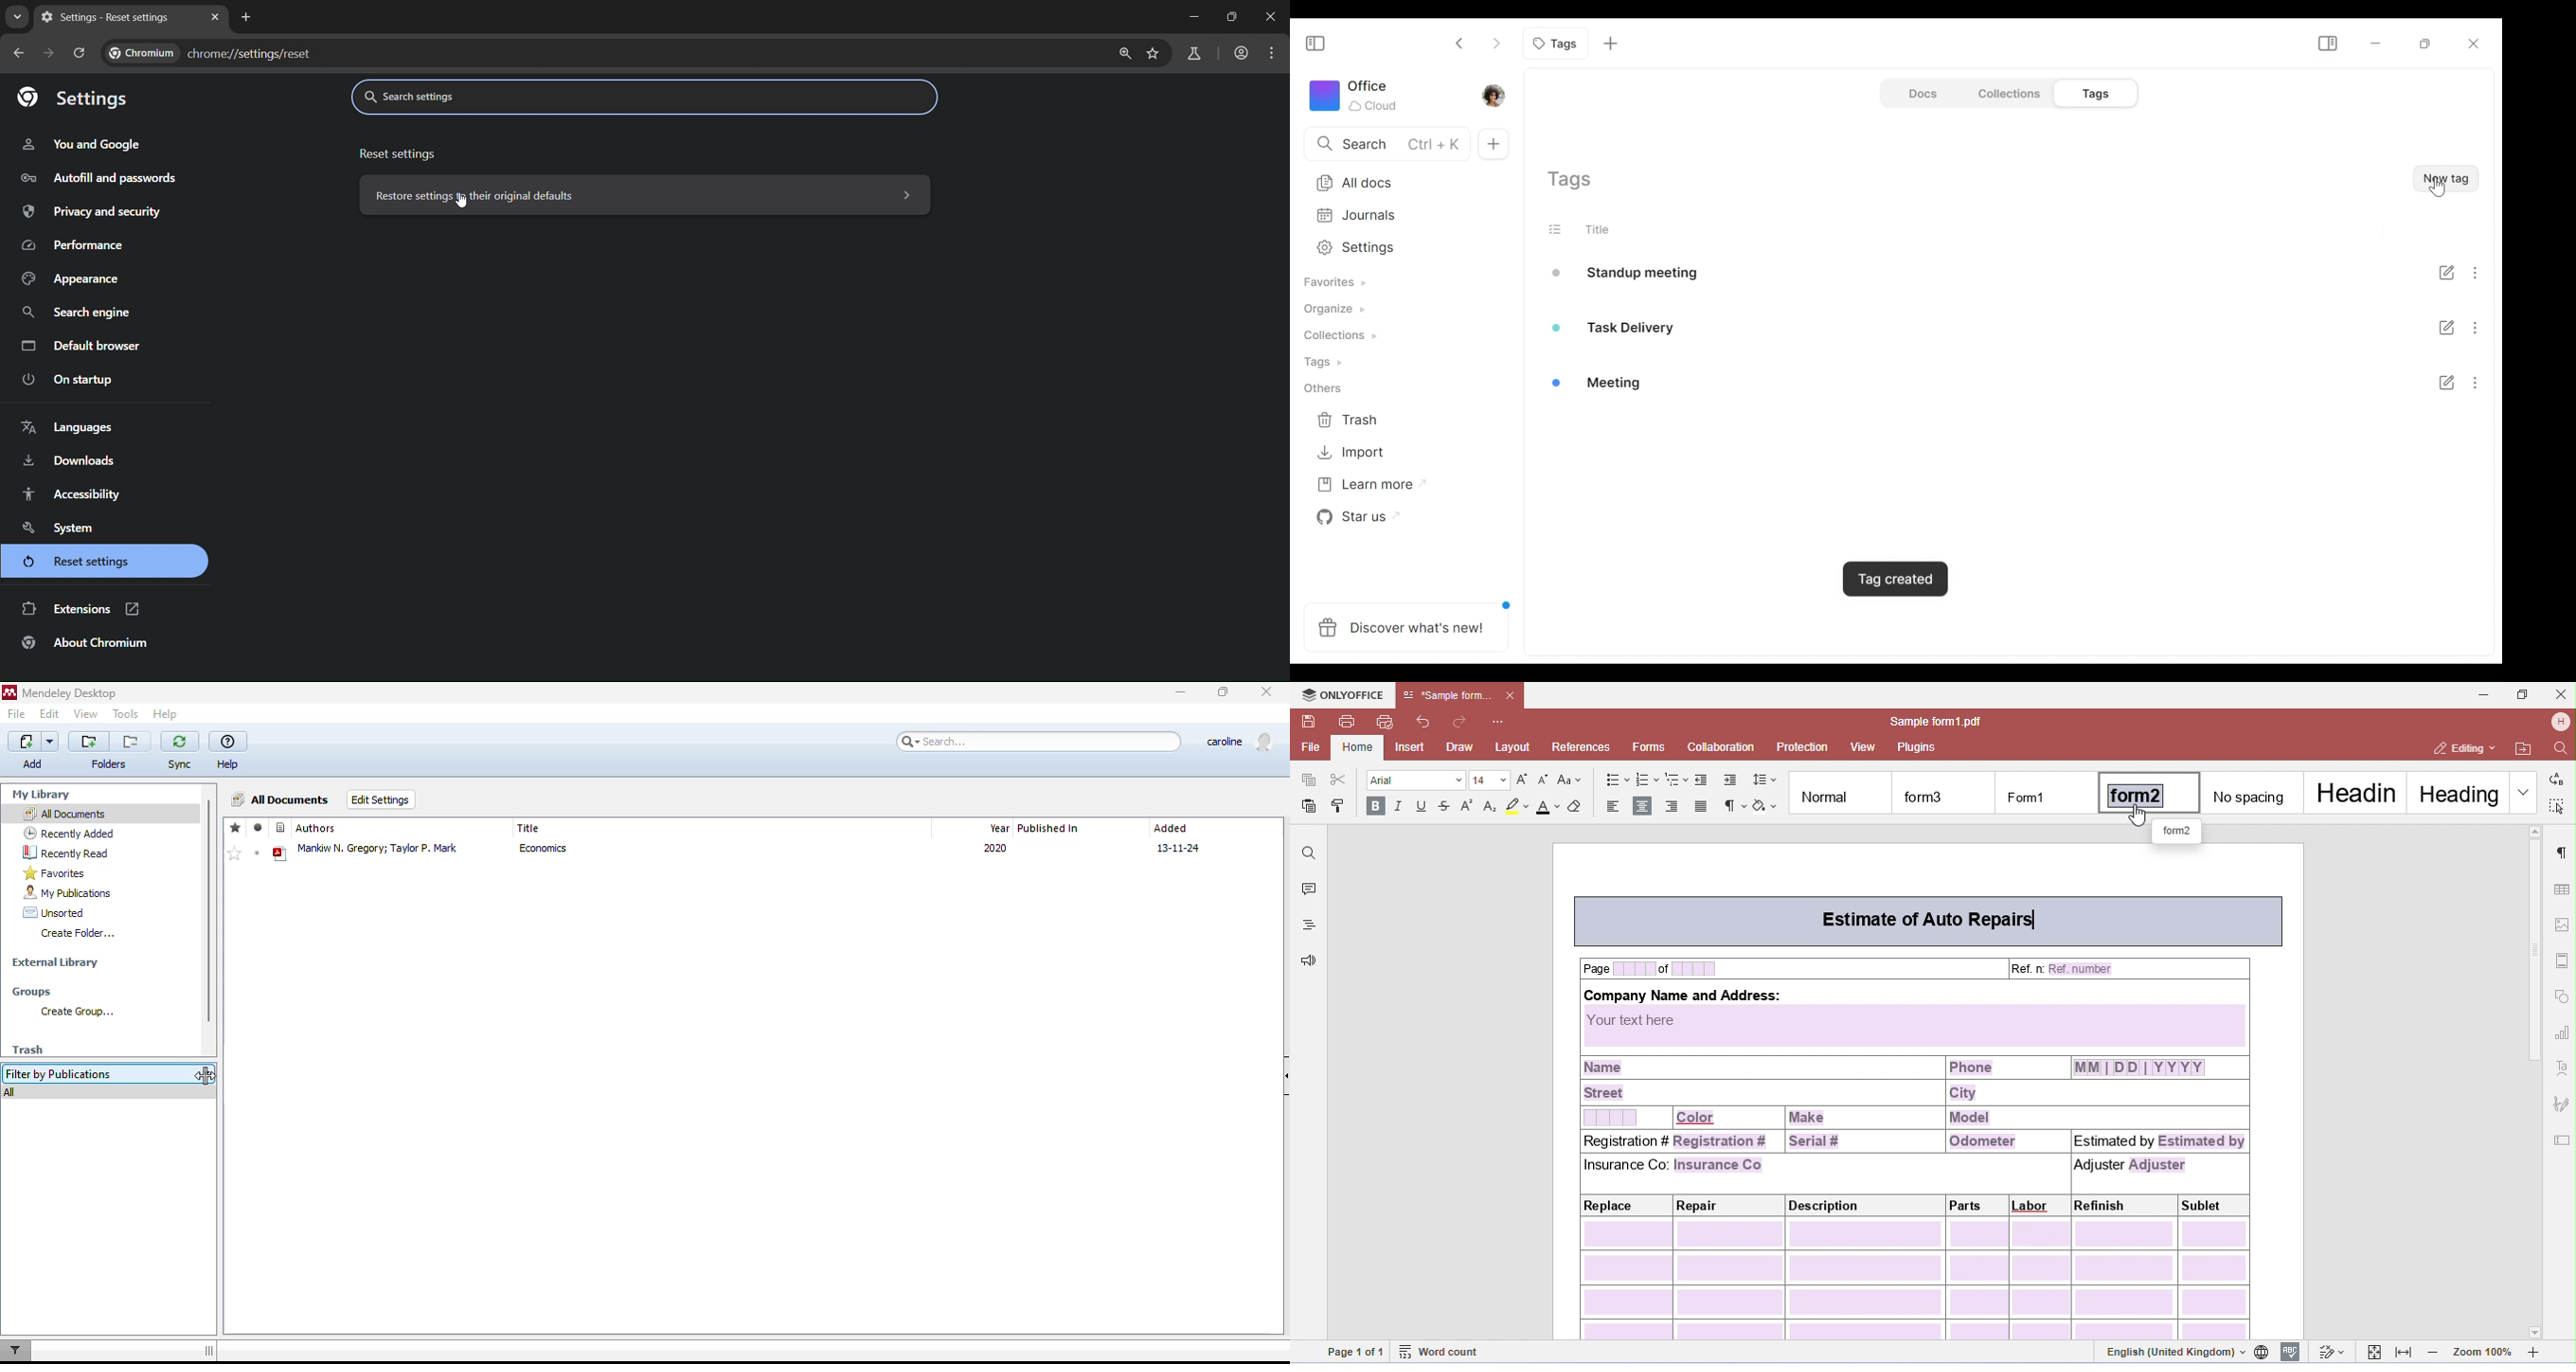 The width and height of the screenshot is (2576, 1372). I want to click on pdf, so click(280, 855).